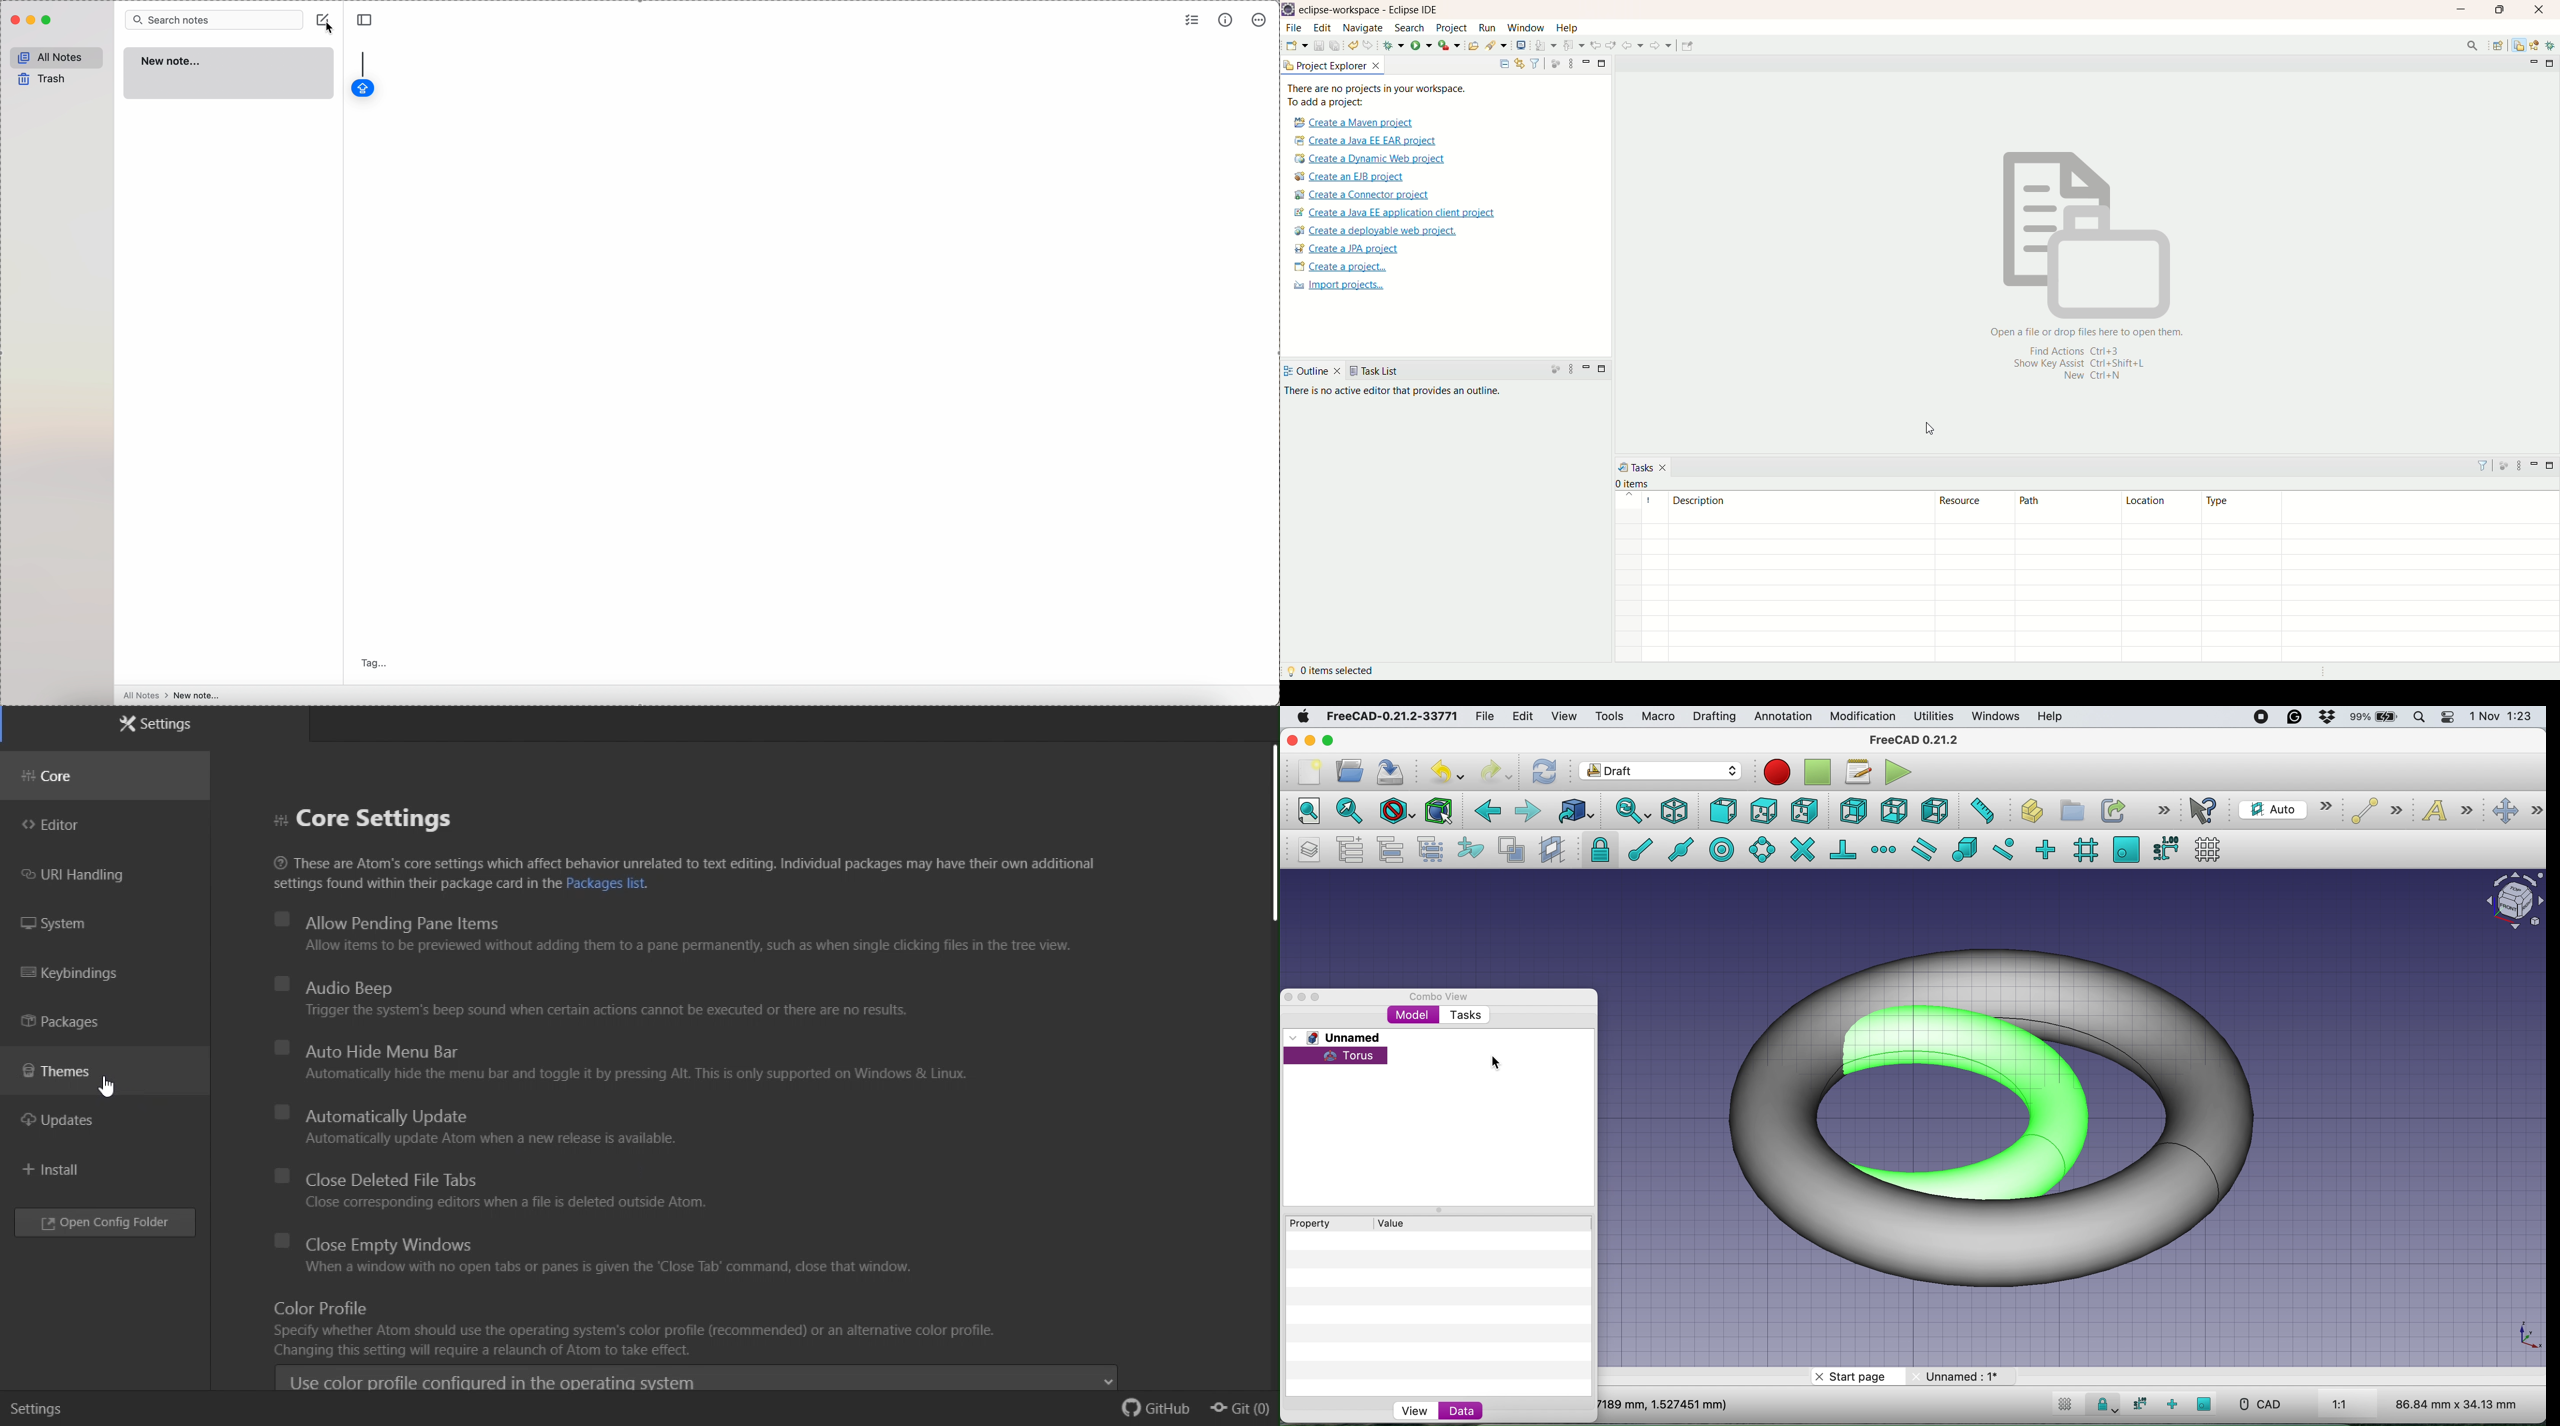 This screenshot has height=1428, width=2576. I want to click on view menu, so click(1572, 367).